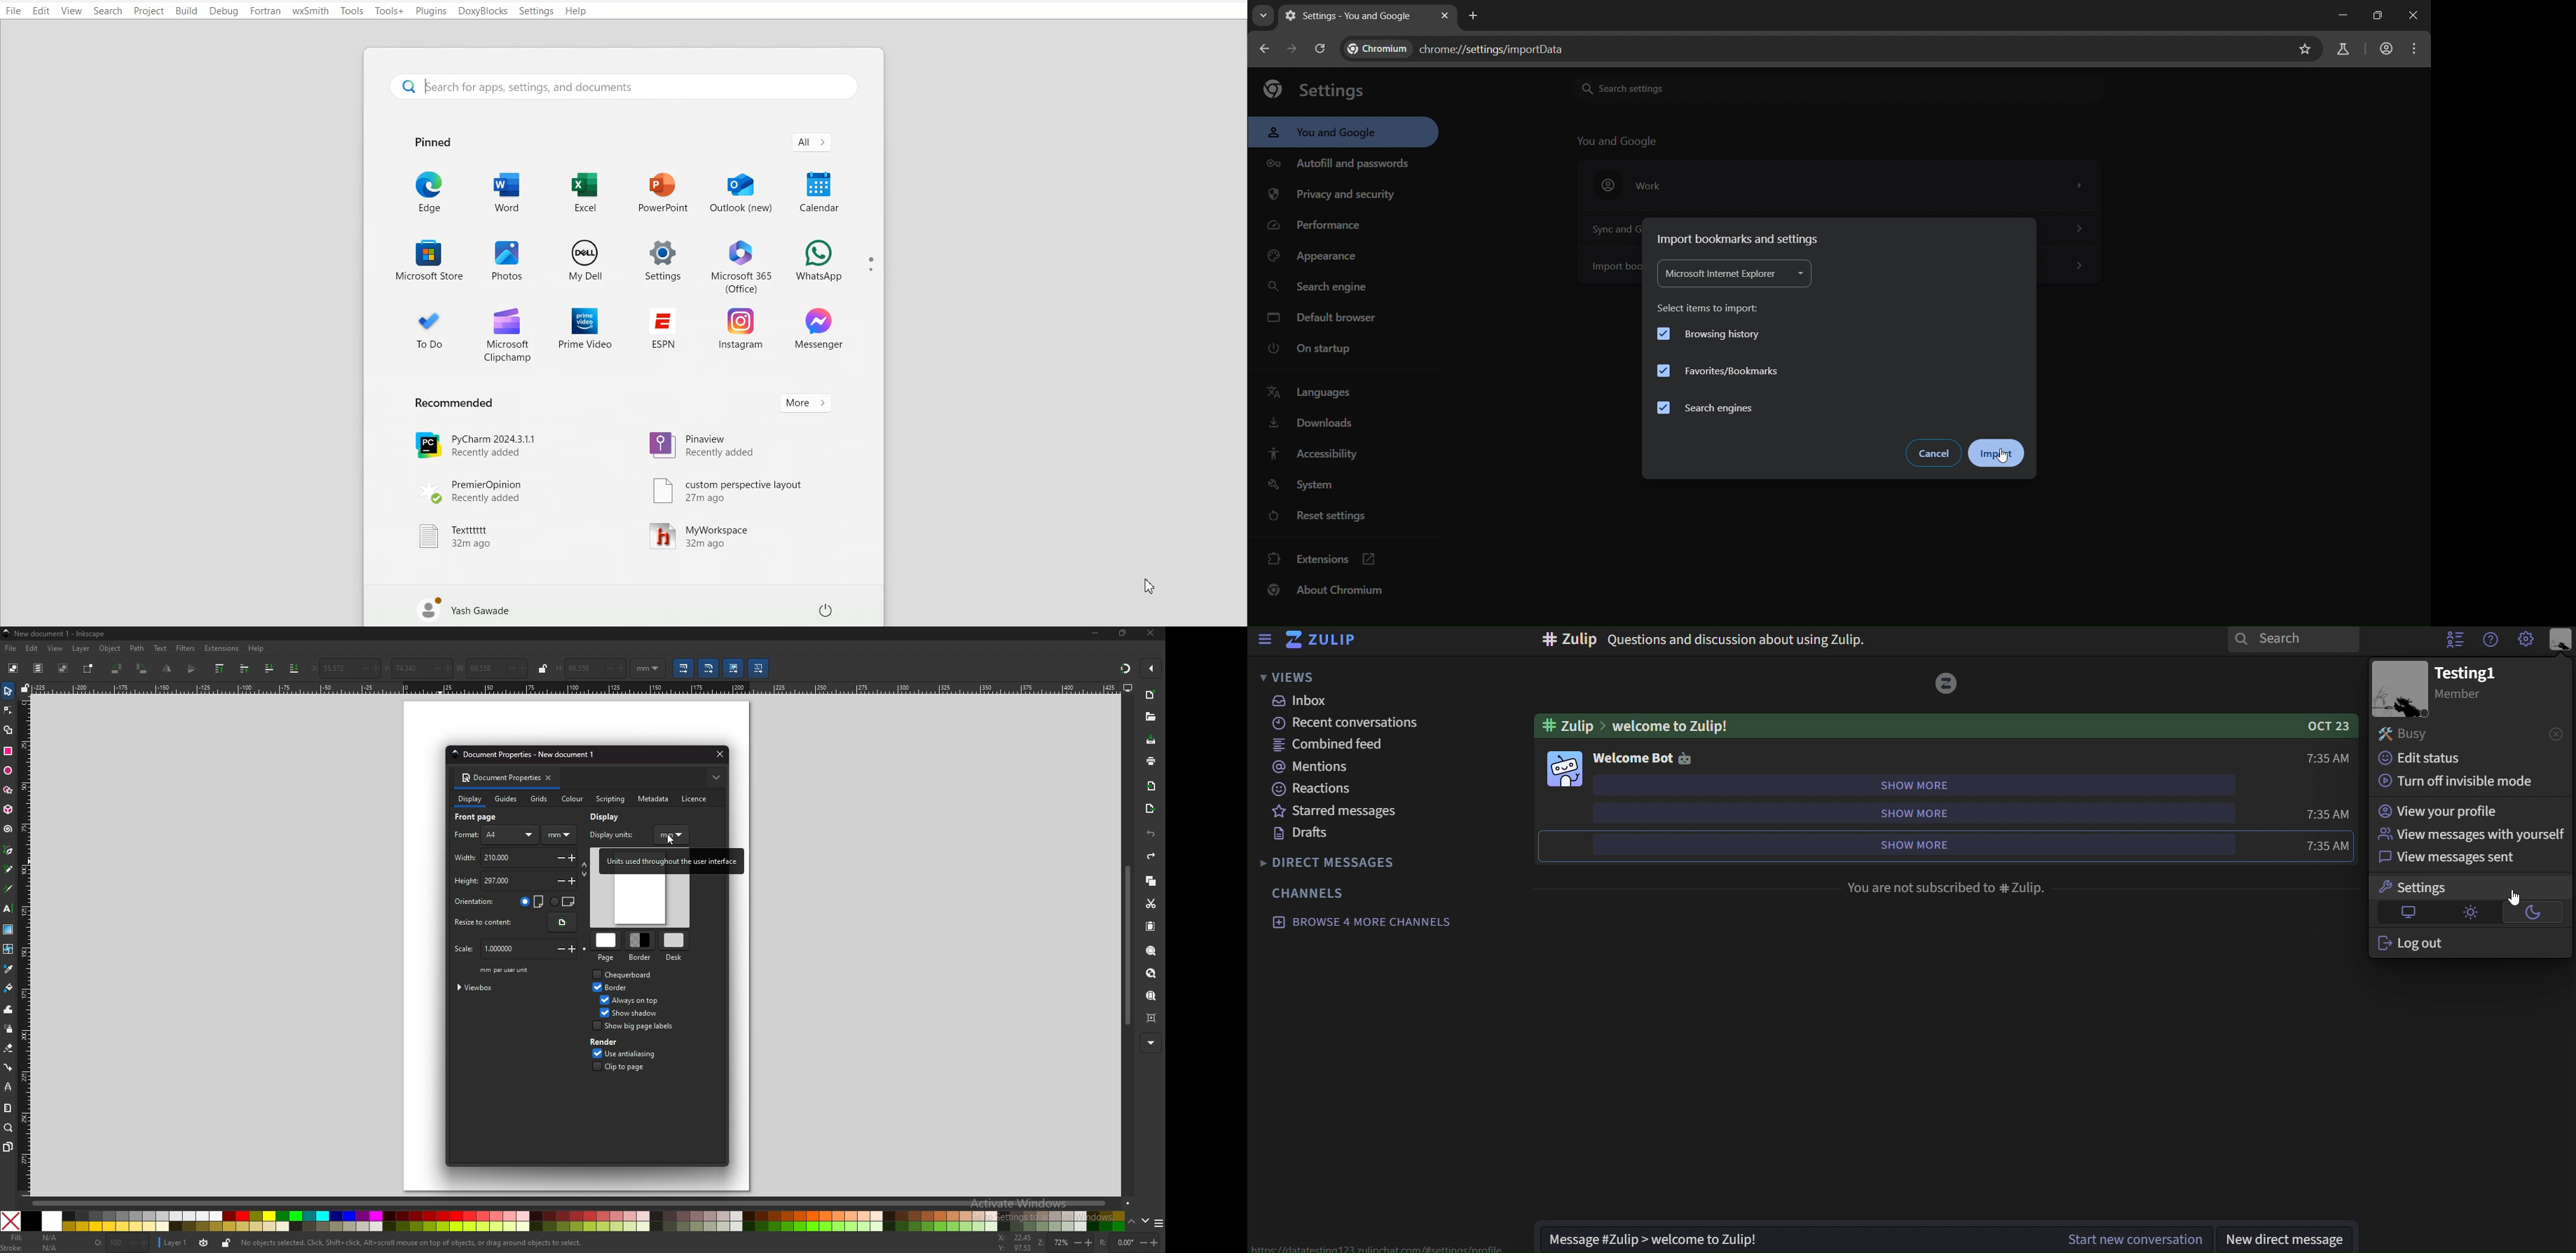 This screenshot has height=1260, width=2576. What do you see at coordinates (701, 535) in the screenshot?
I see `MyWorkspace` at bounding box center [701, 535].